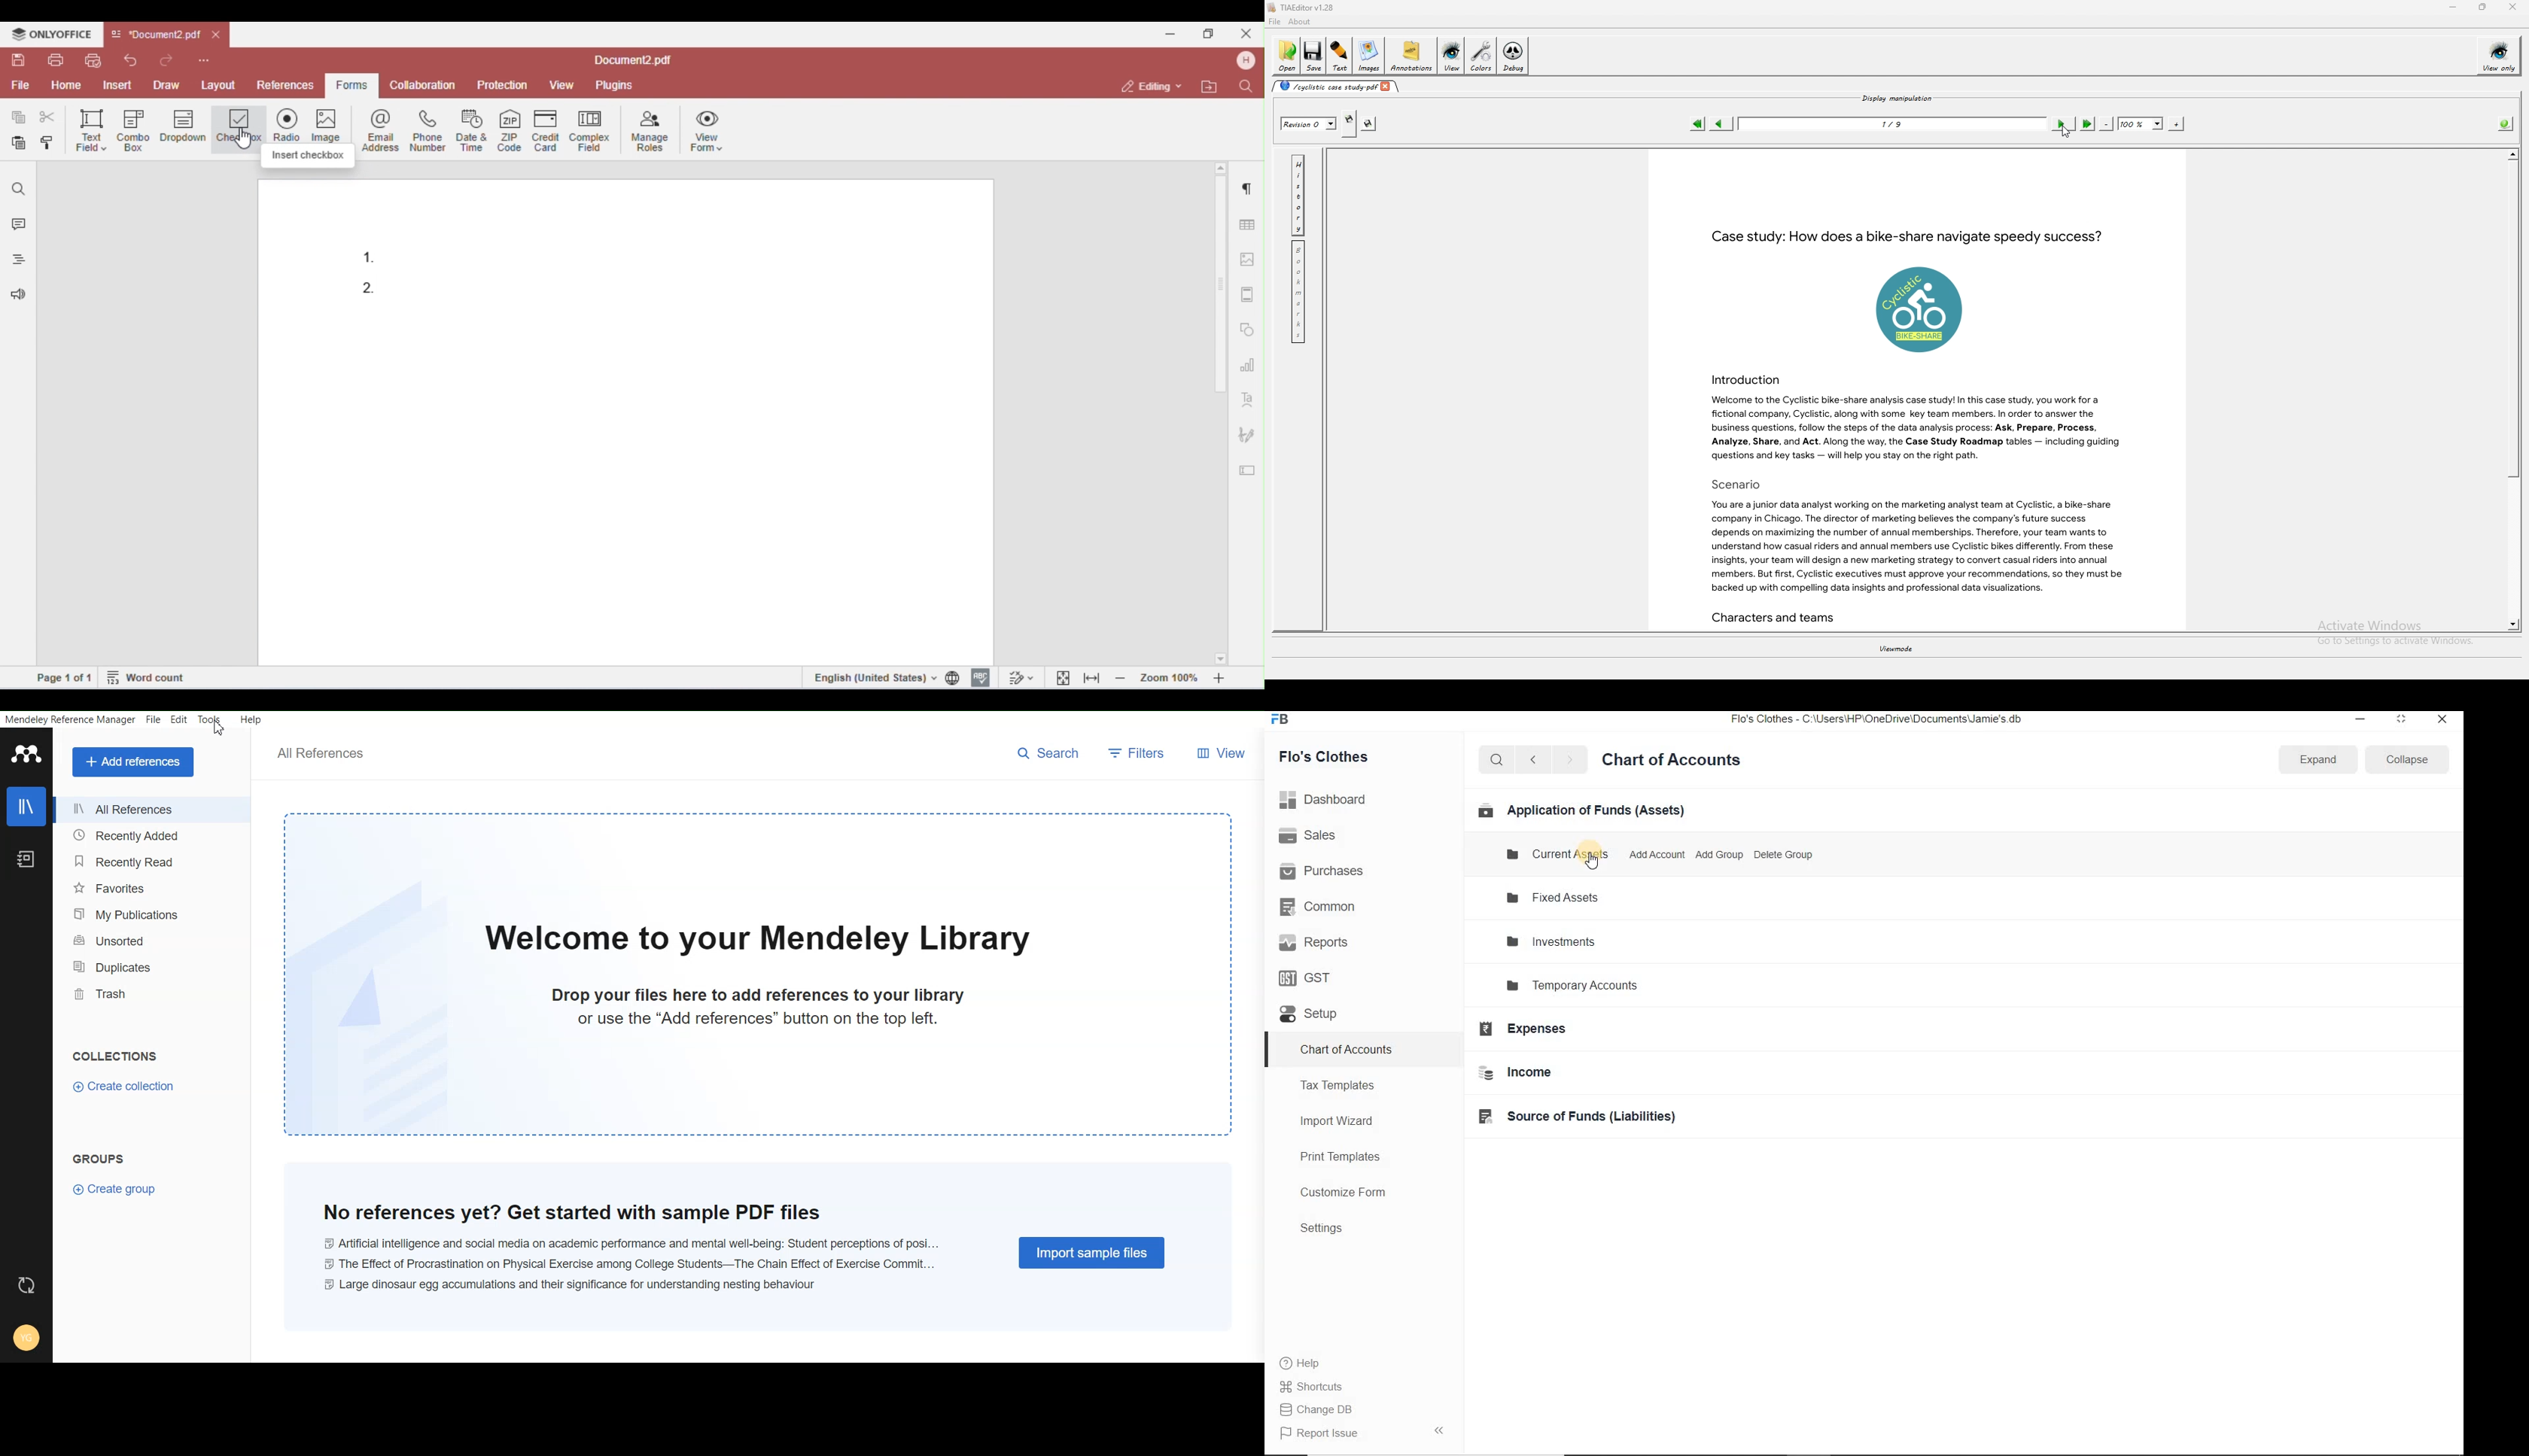  I want to click on Import Wizard, so click(1354, 1123).